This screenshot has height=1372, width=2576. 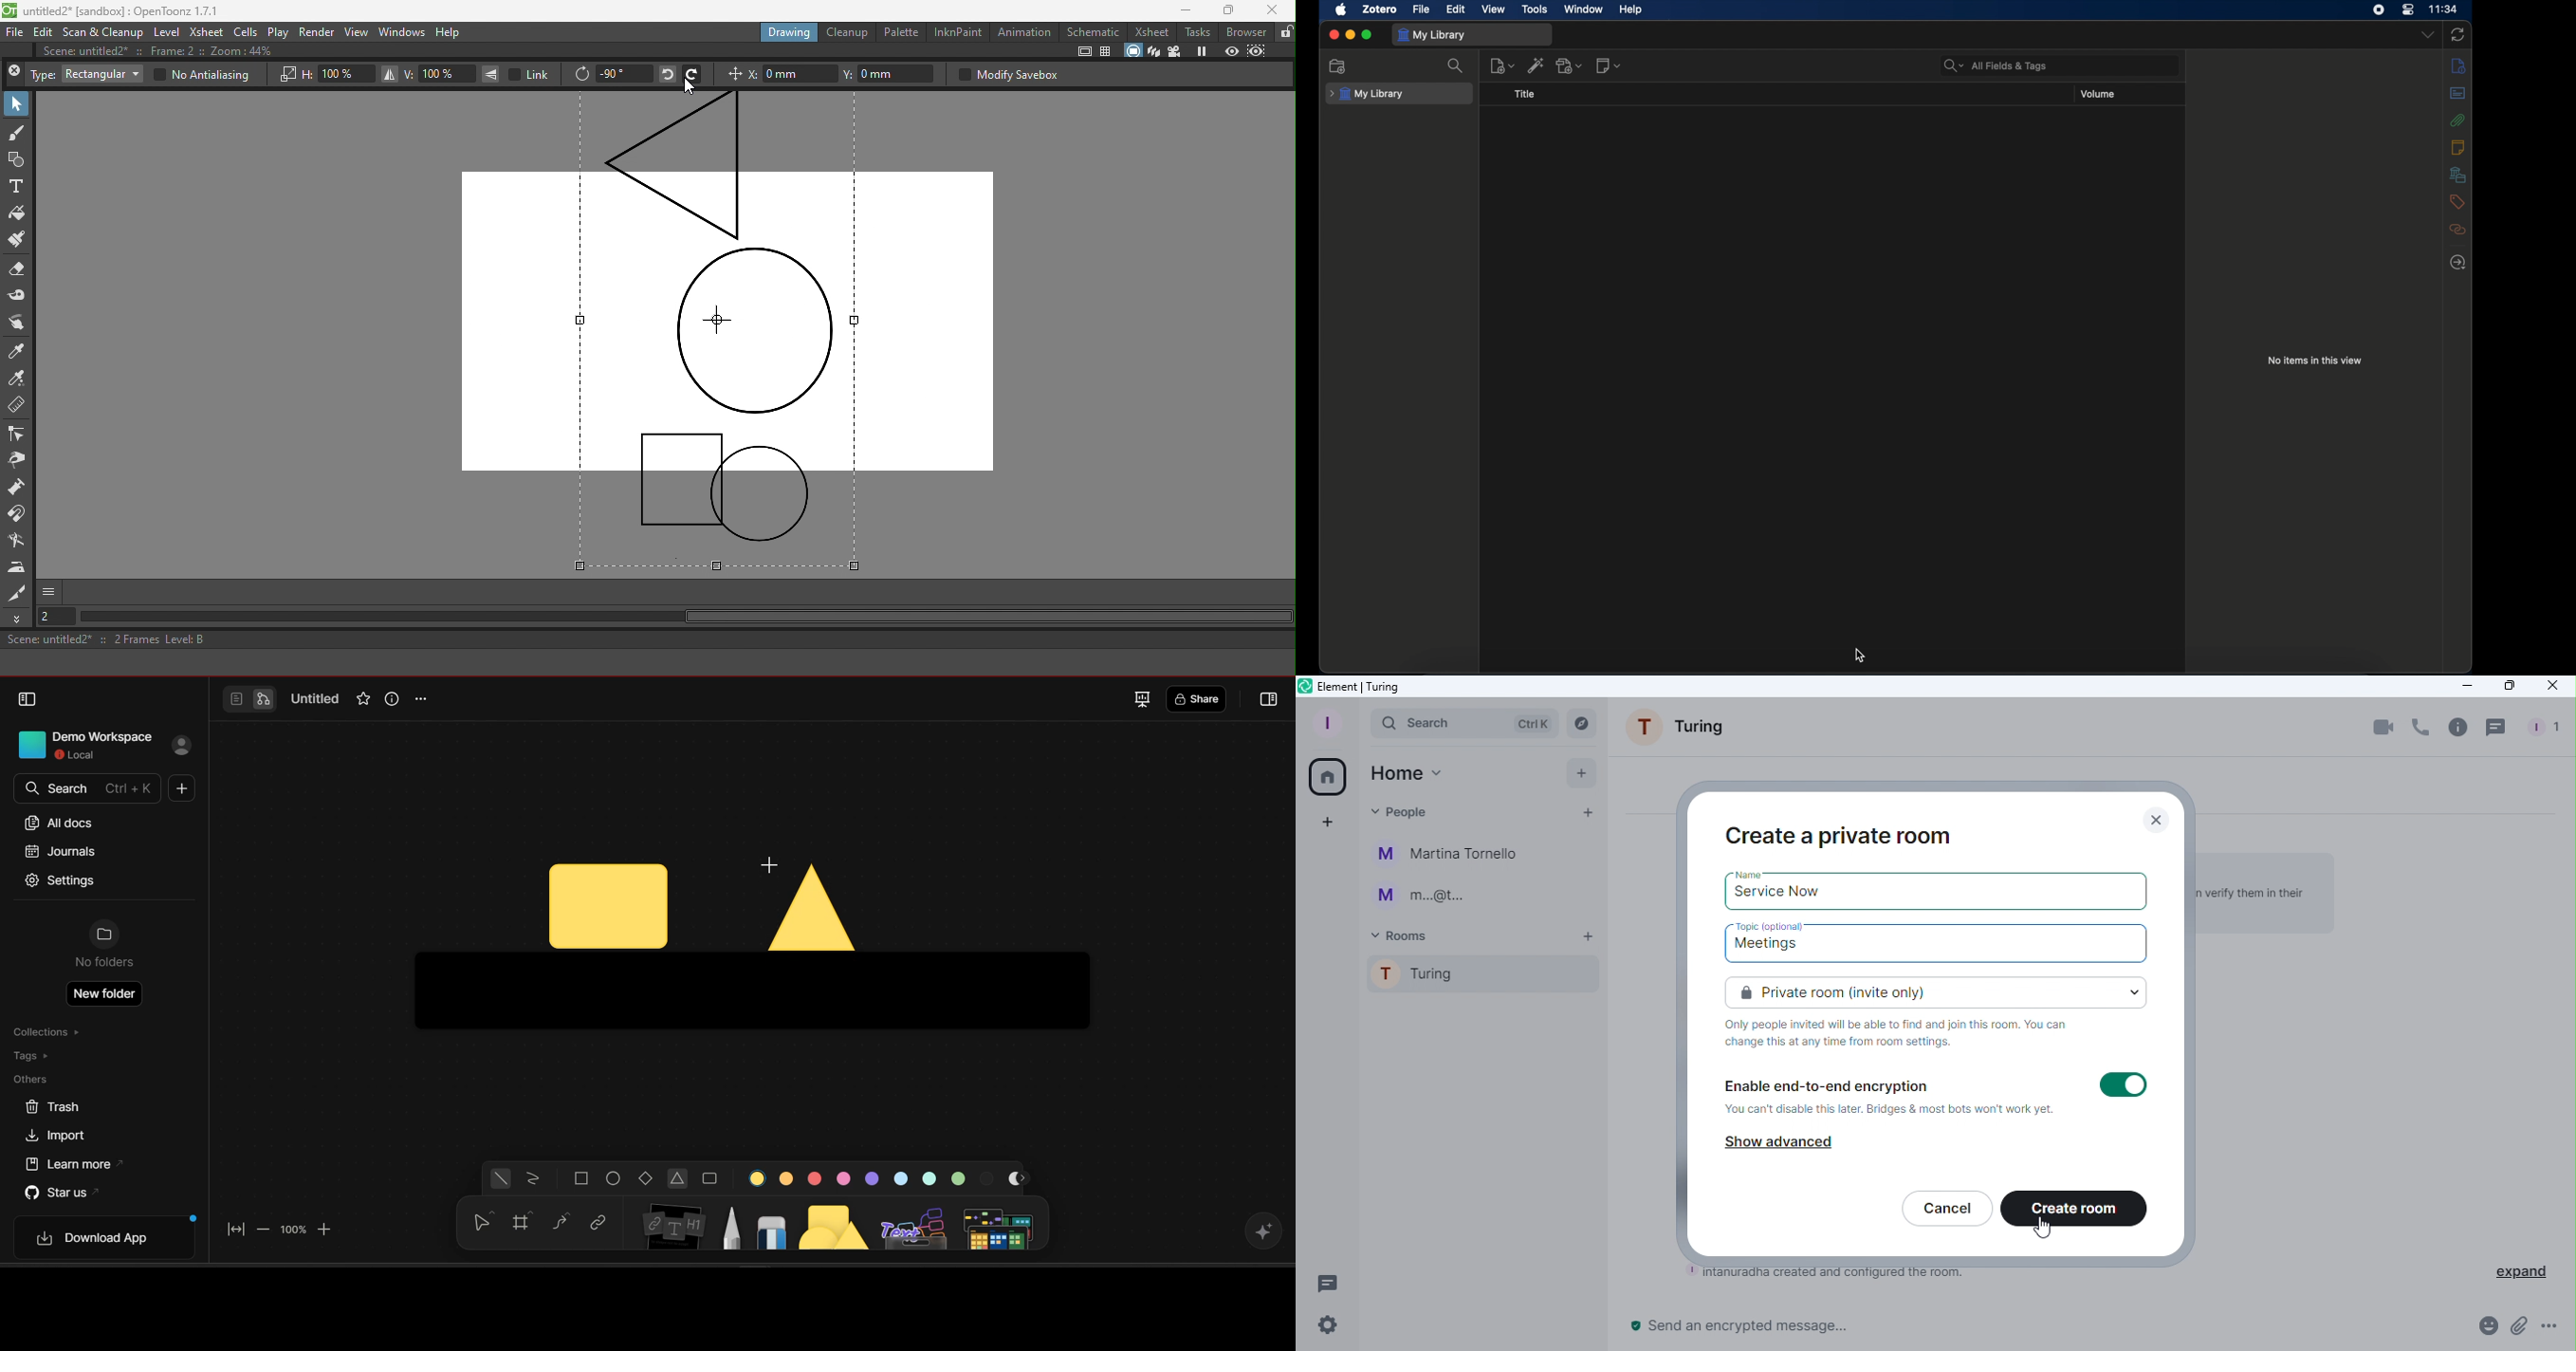 What do you see at coordinates (49, 1033) in the screenshot?
I see `collections` at bounding box center [49, 1033].